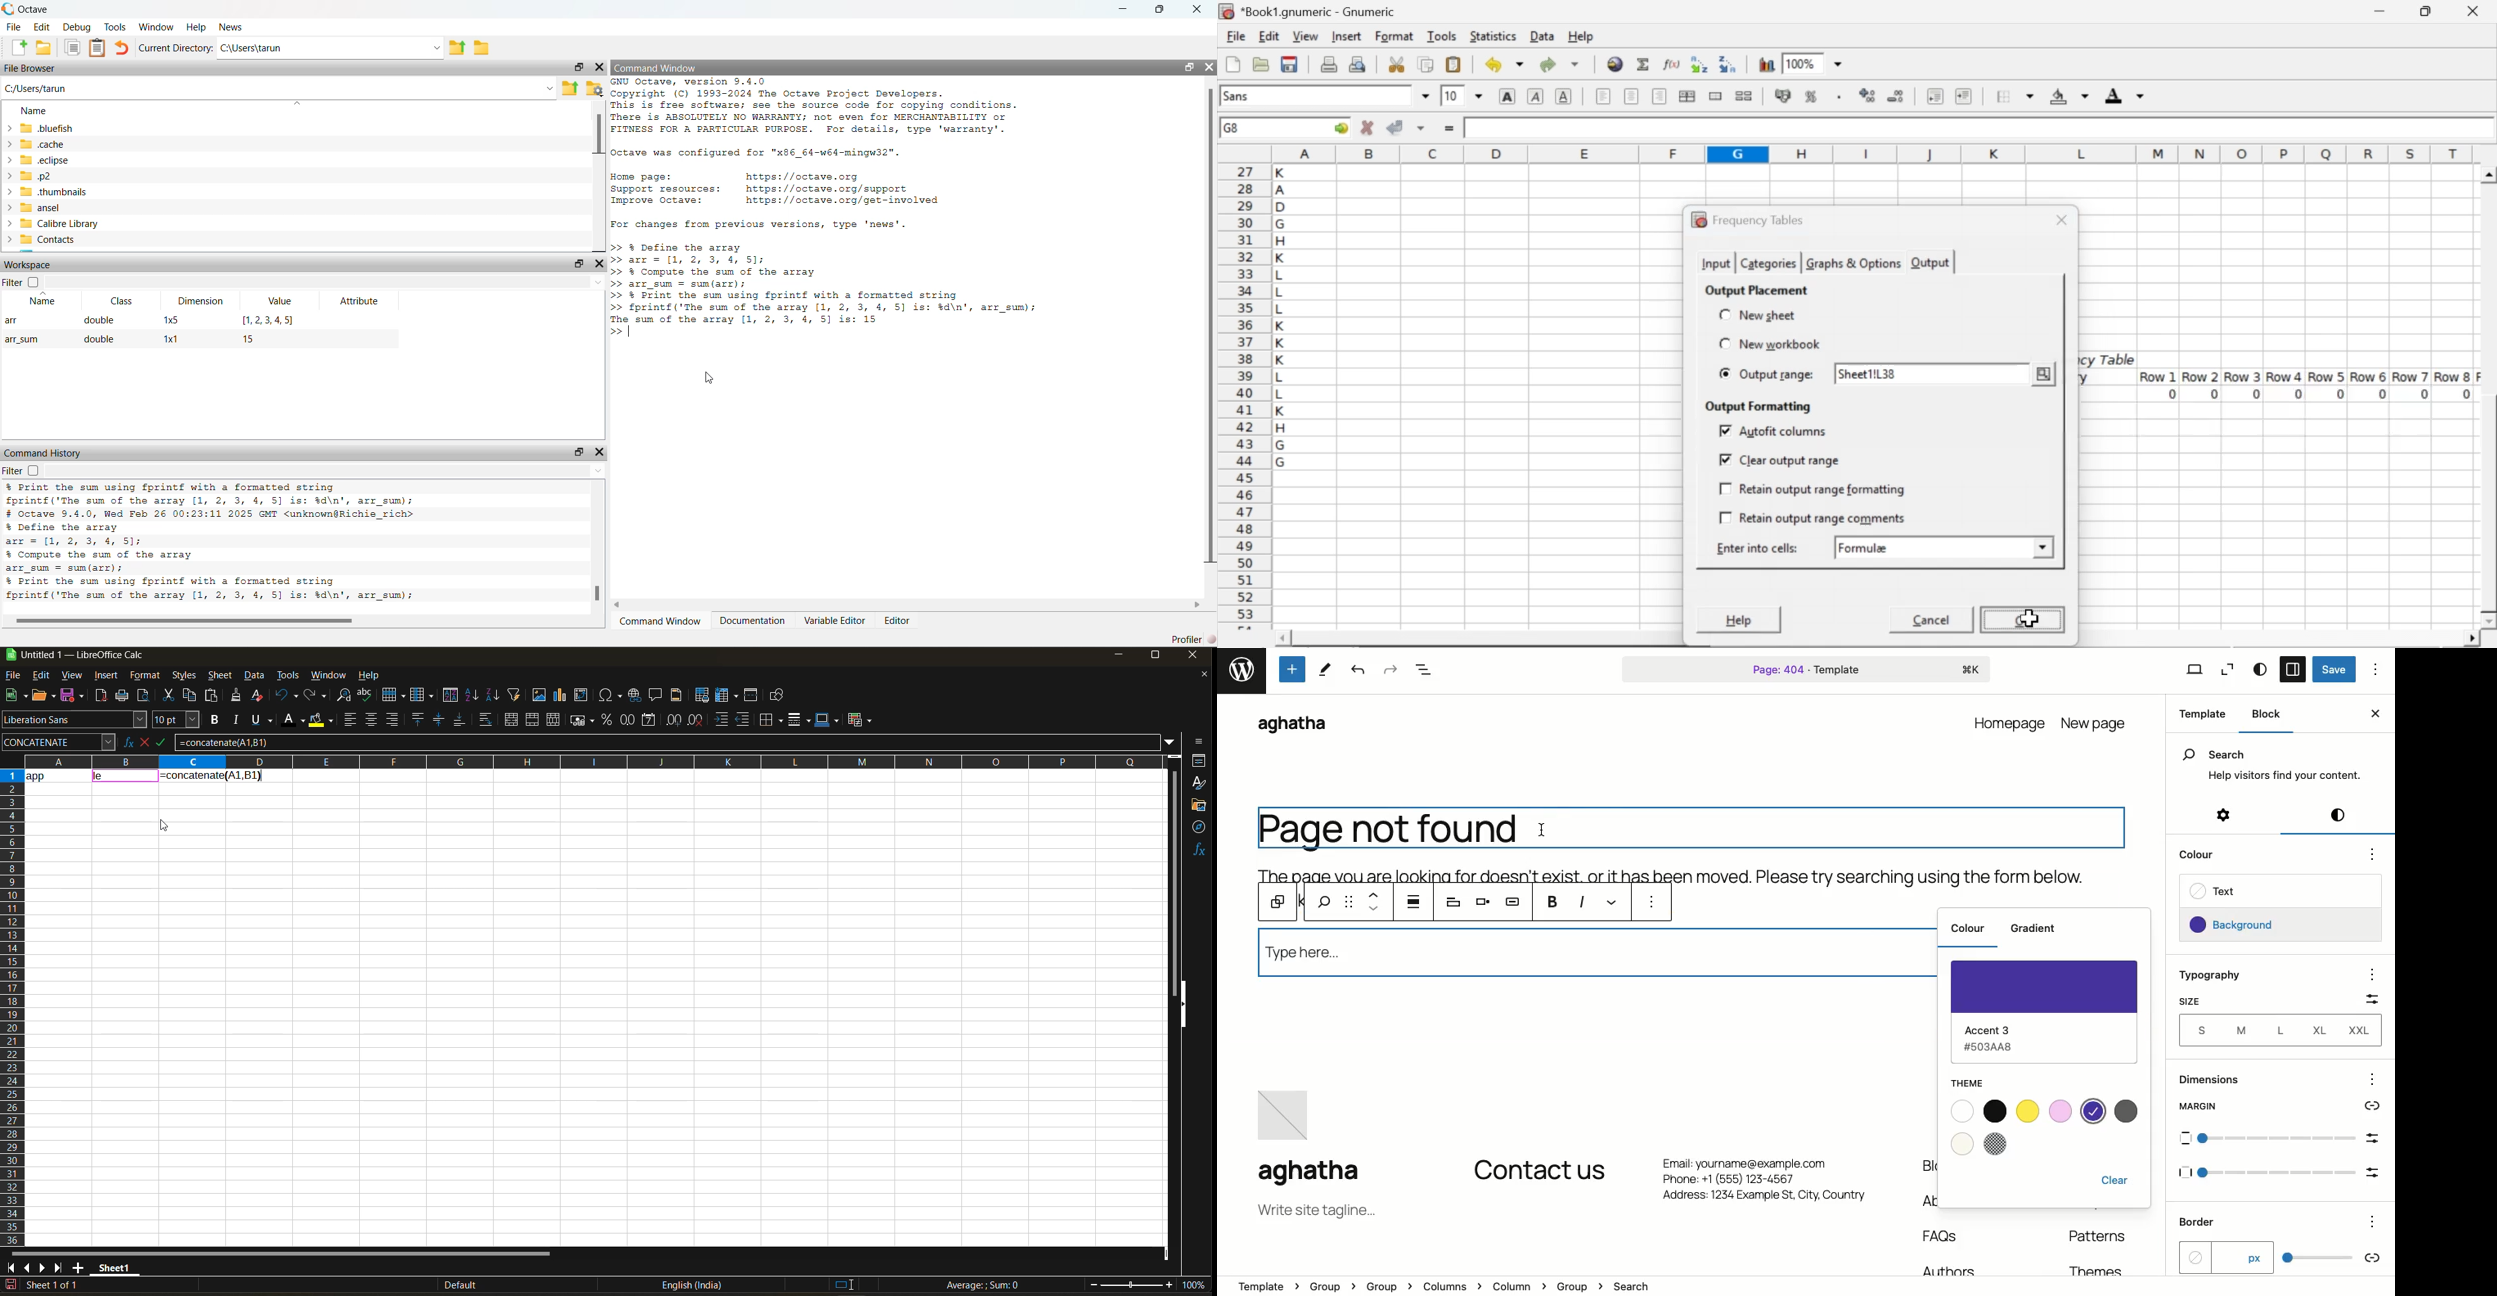  What do you see at coordinates (1767, 344) in the screenshot?
I see `new workbook` at bounding box center [1767, 344].